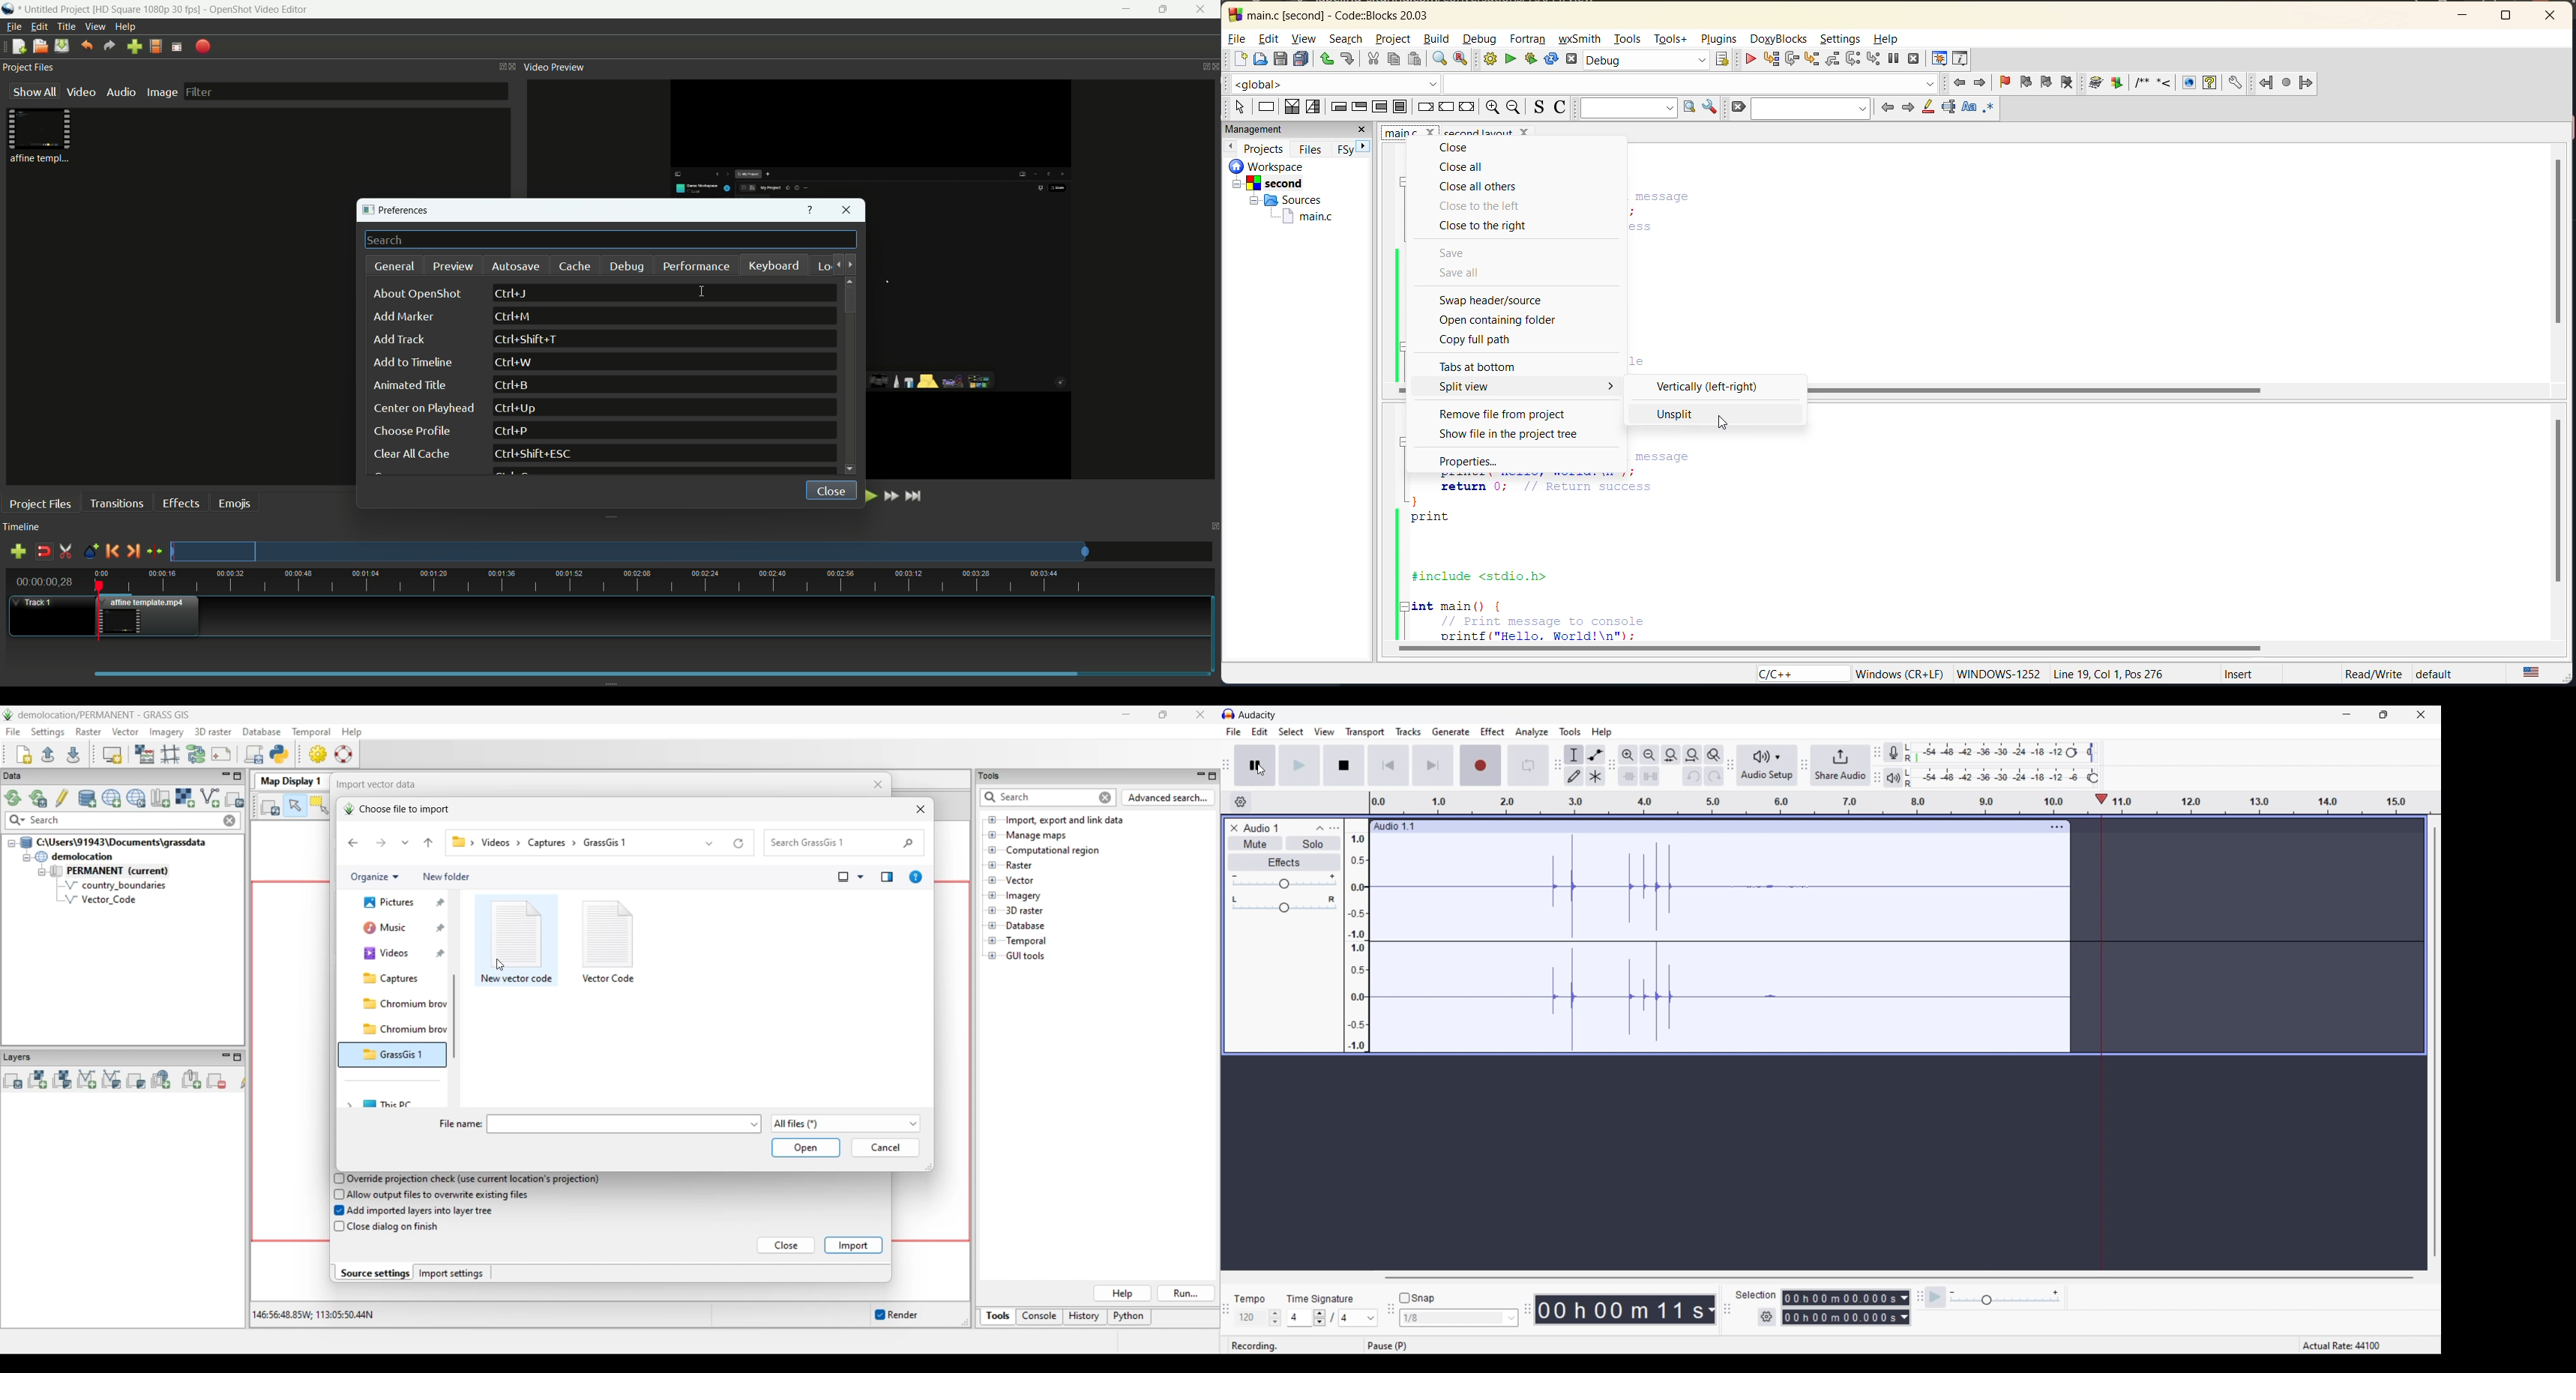 The height and width of the screenshot is (1400, 2576). Describe the element at coordinates (2421, 714) in the screenshot. I see `Close interface` at that location.